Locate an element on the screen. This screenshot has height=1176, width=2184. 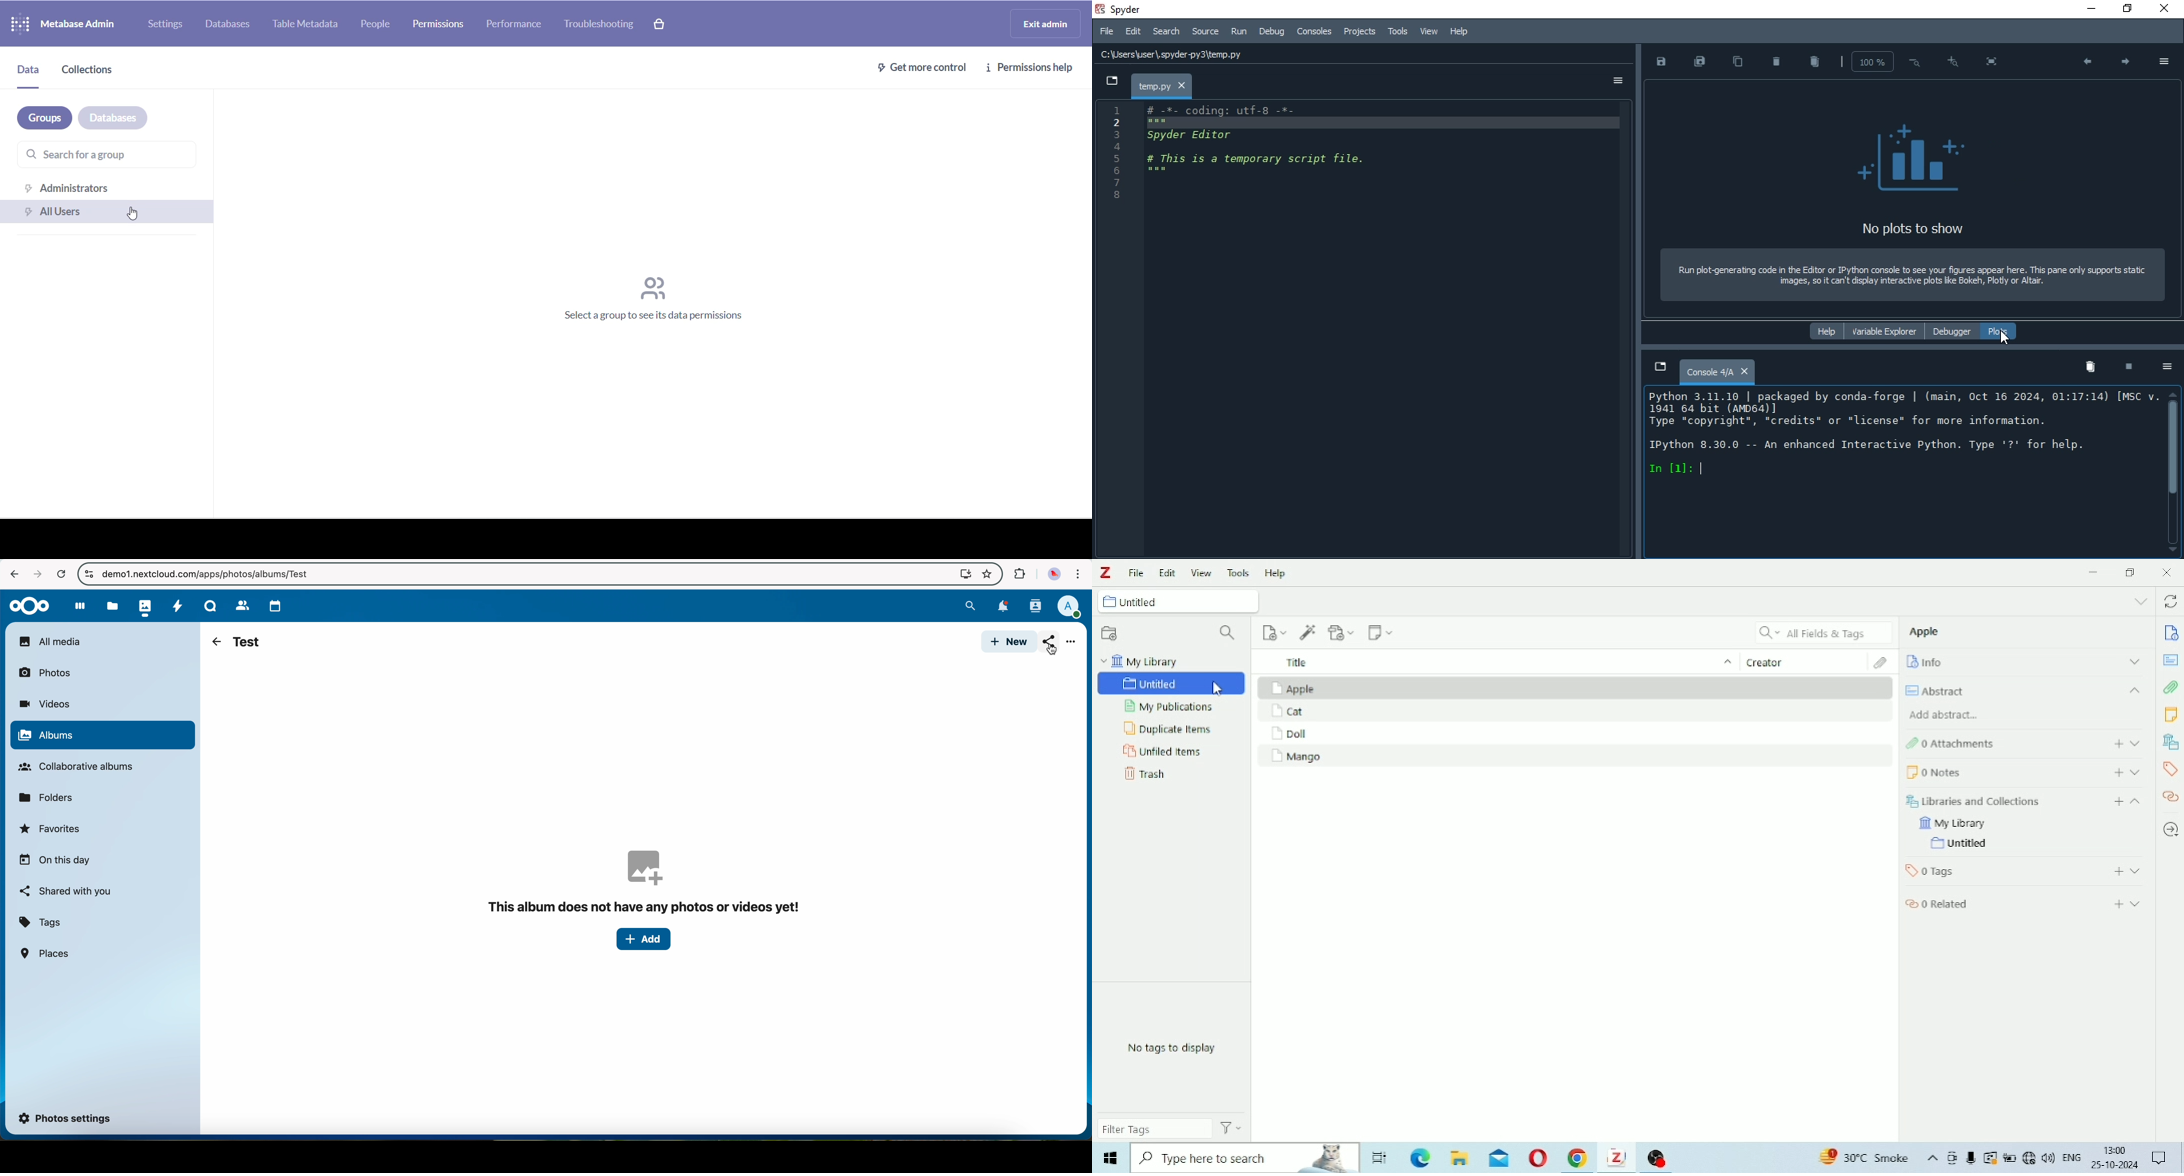
 is located at coordinates (2114, 1157).